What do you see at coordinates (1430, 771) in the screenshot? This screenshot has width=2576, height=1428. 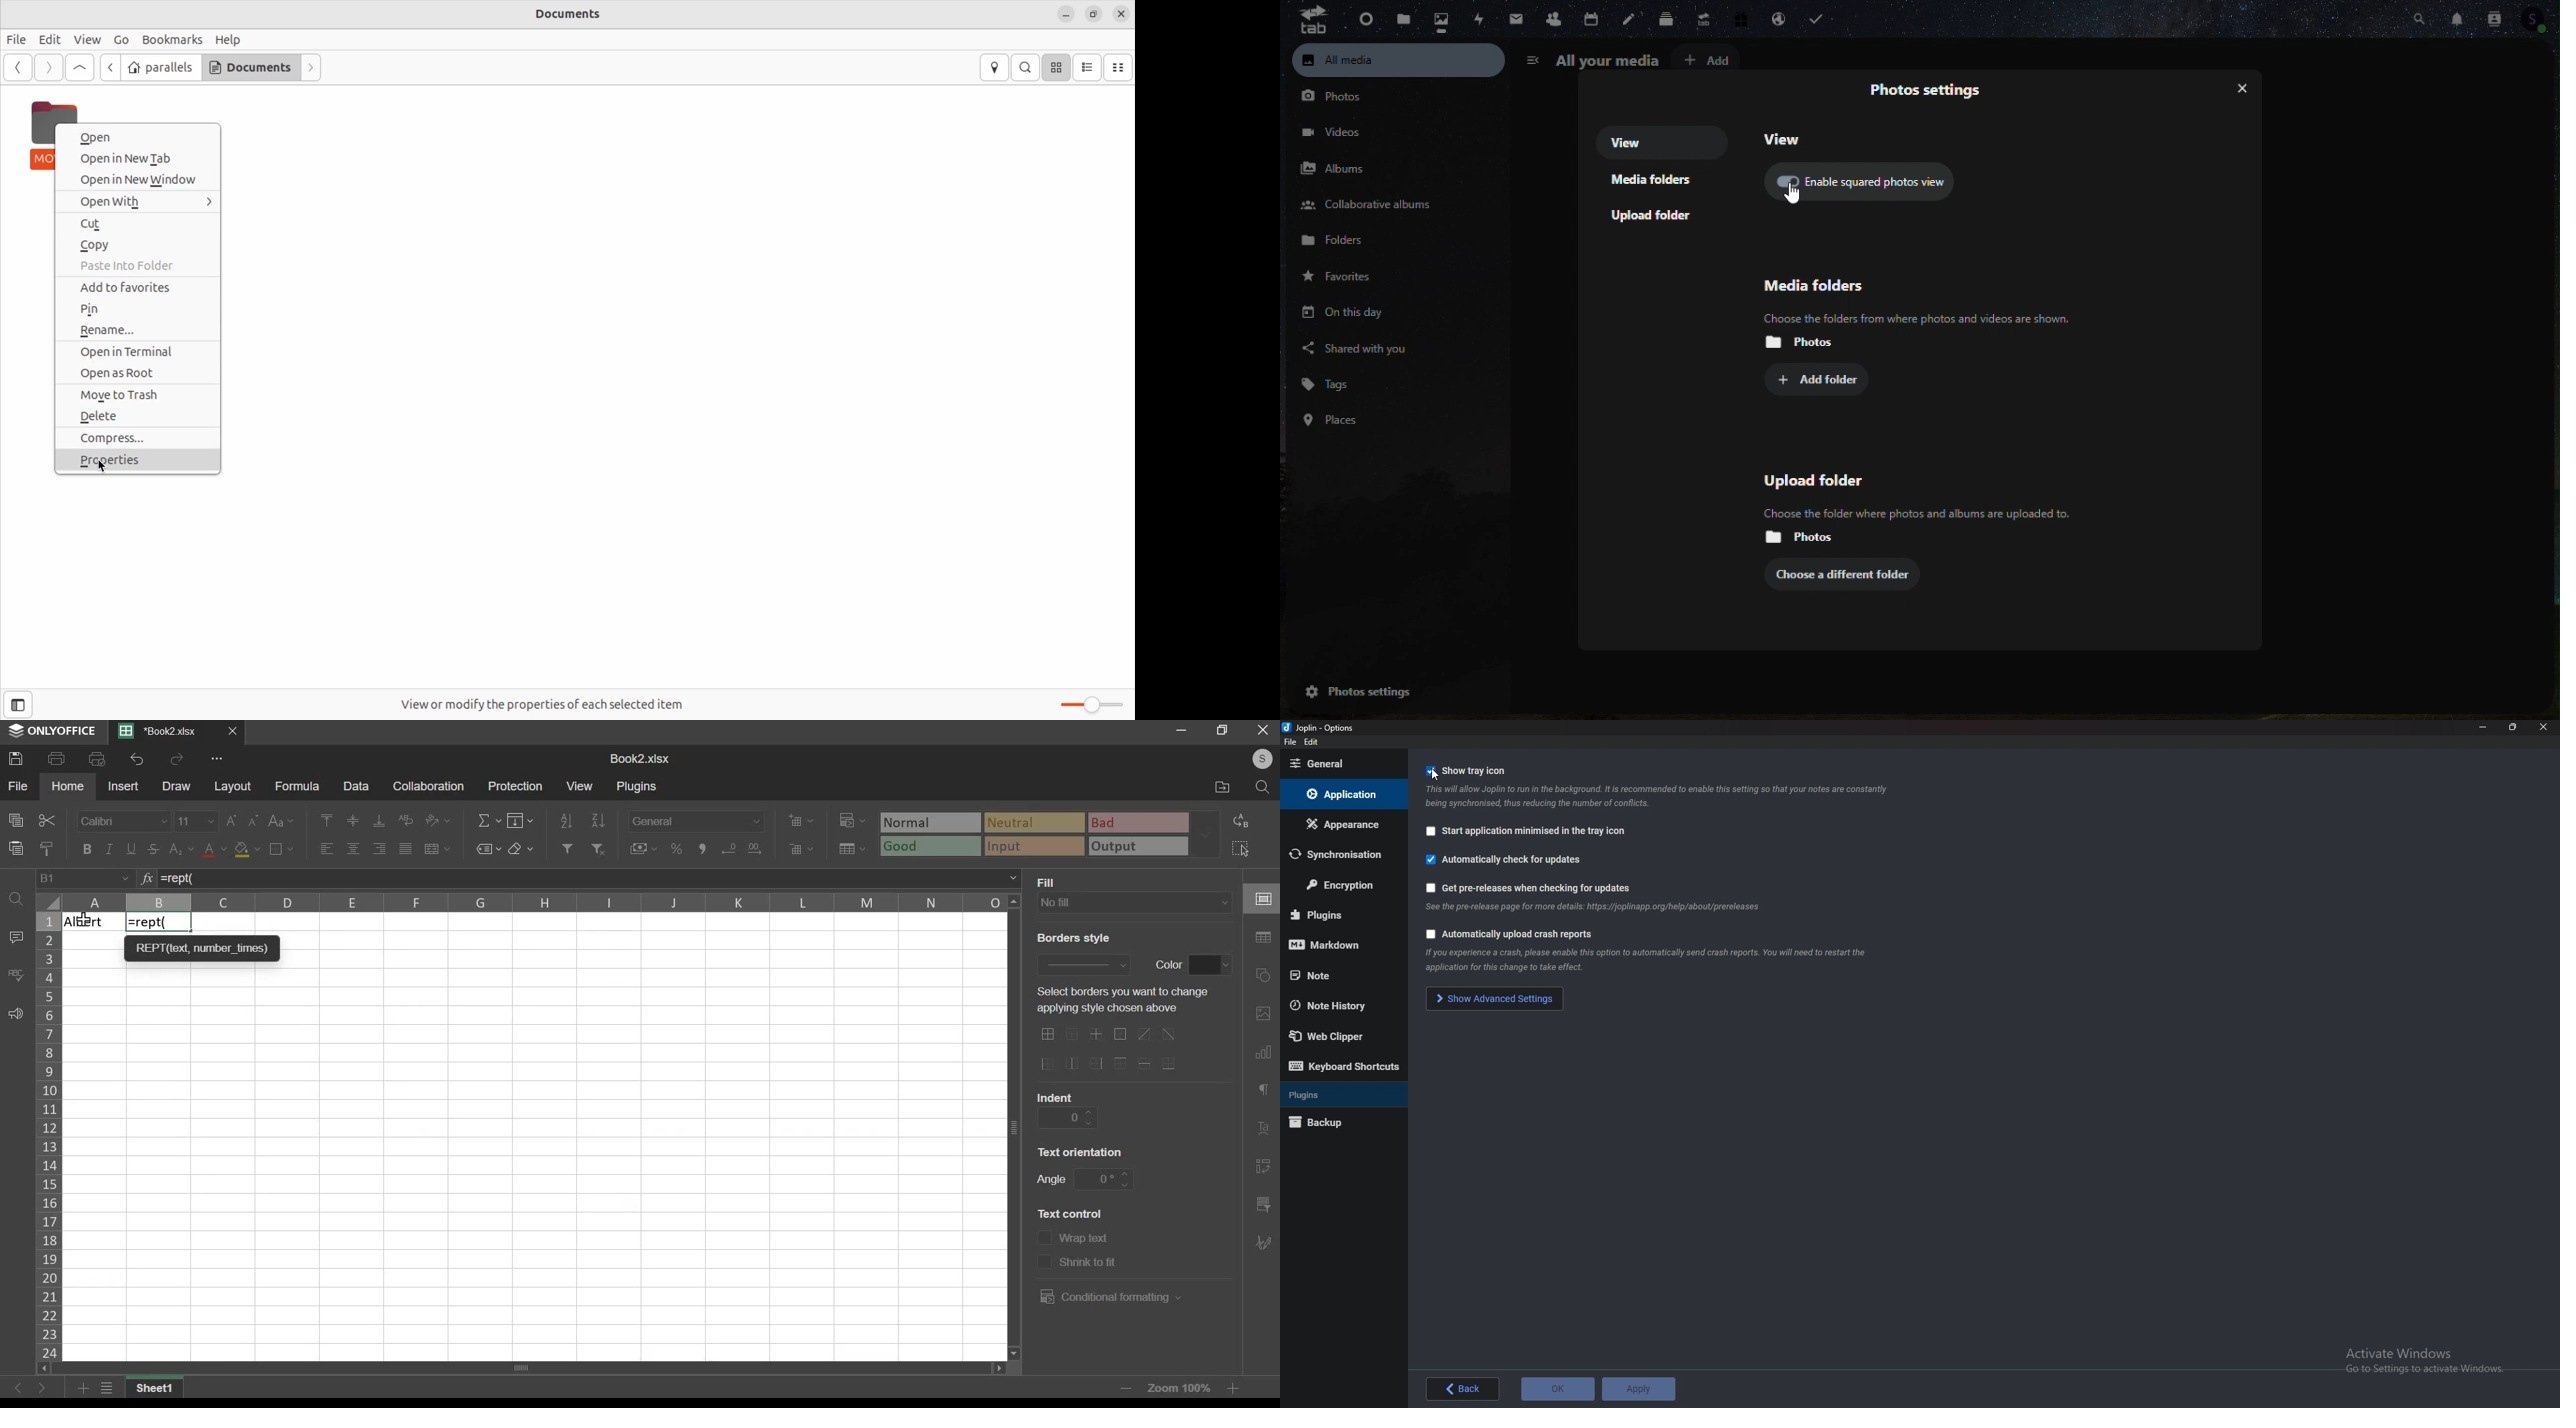 I see `Checkbox ` at bounding box center [1430, 771].